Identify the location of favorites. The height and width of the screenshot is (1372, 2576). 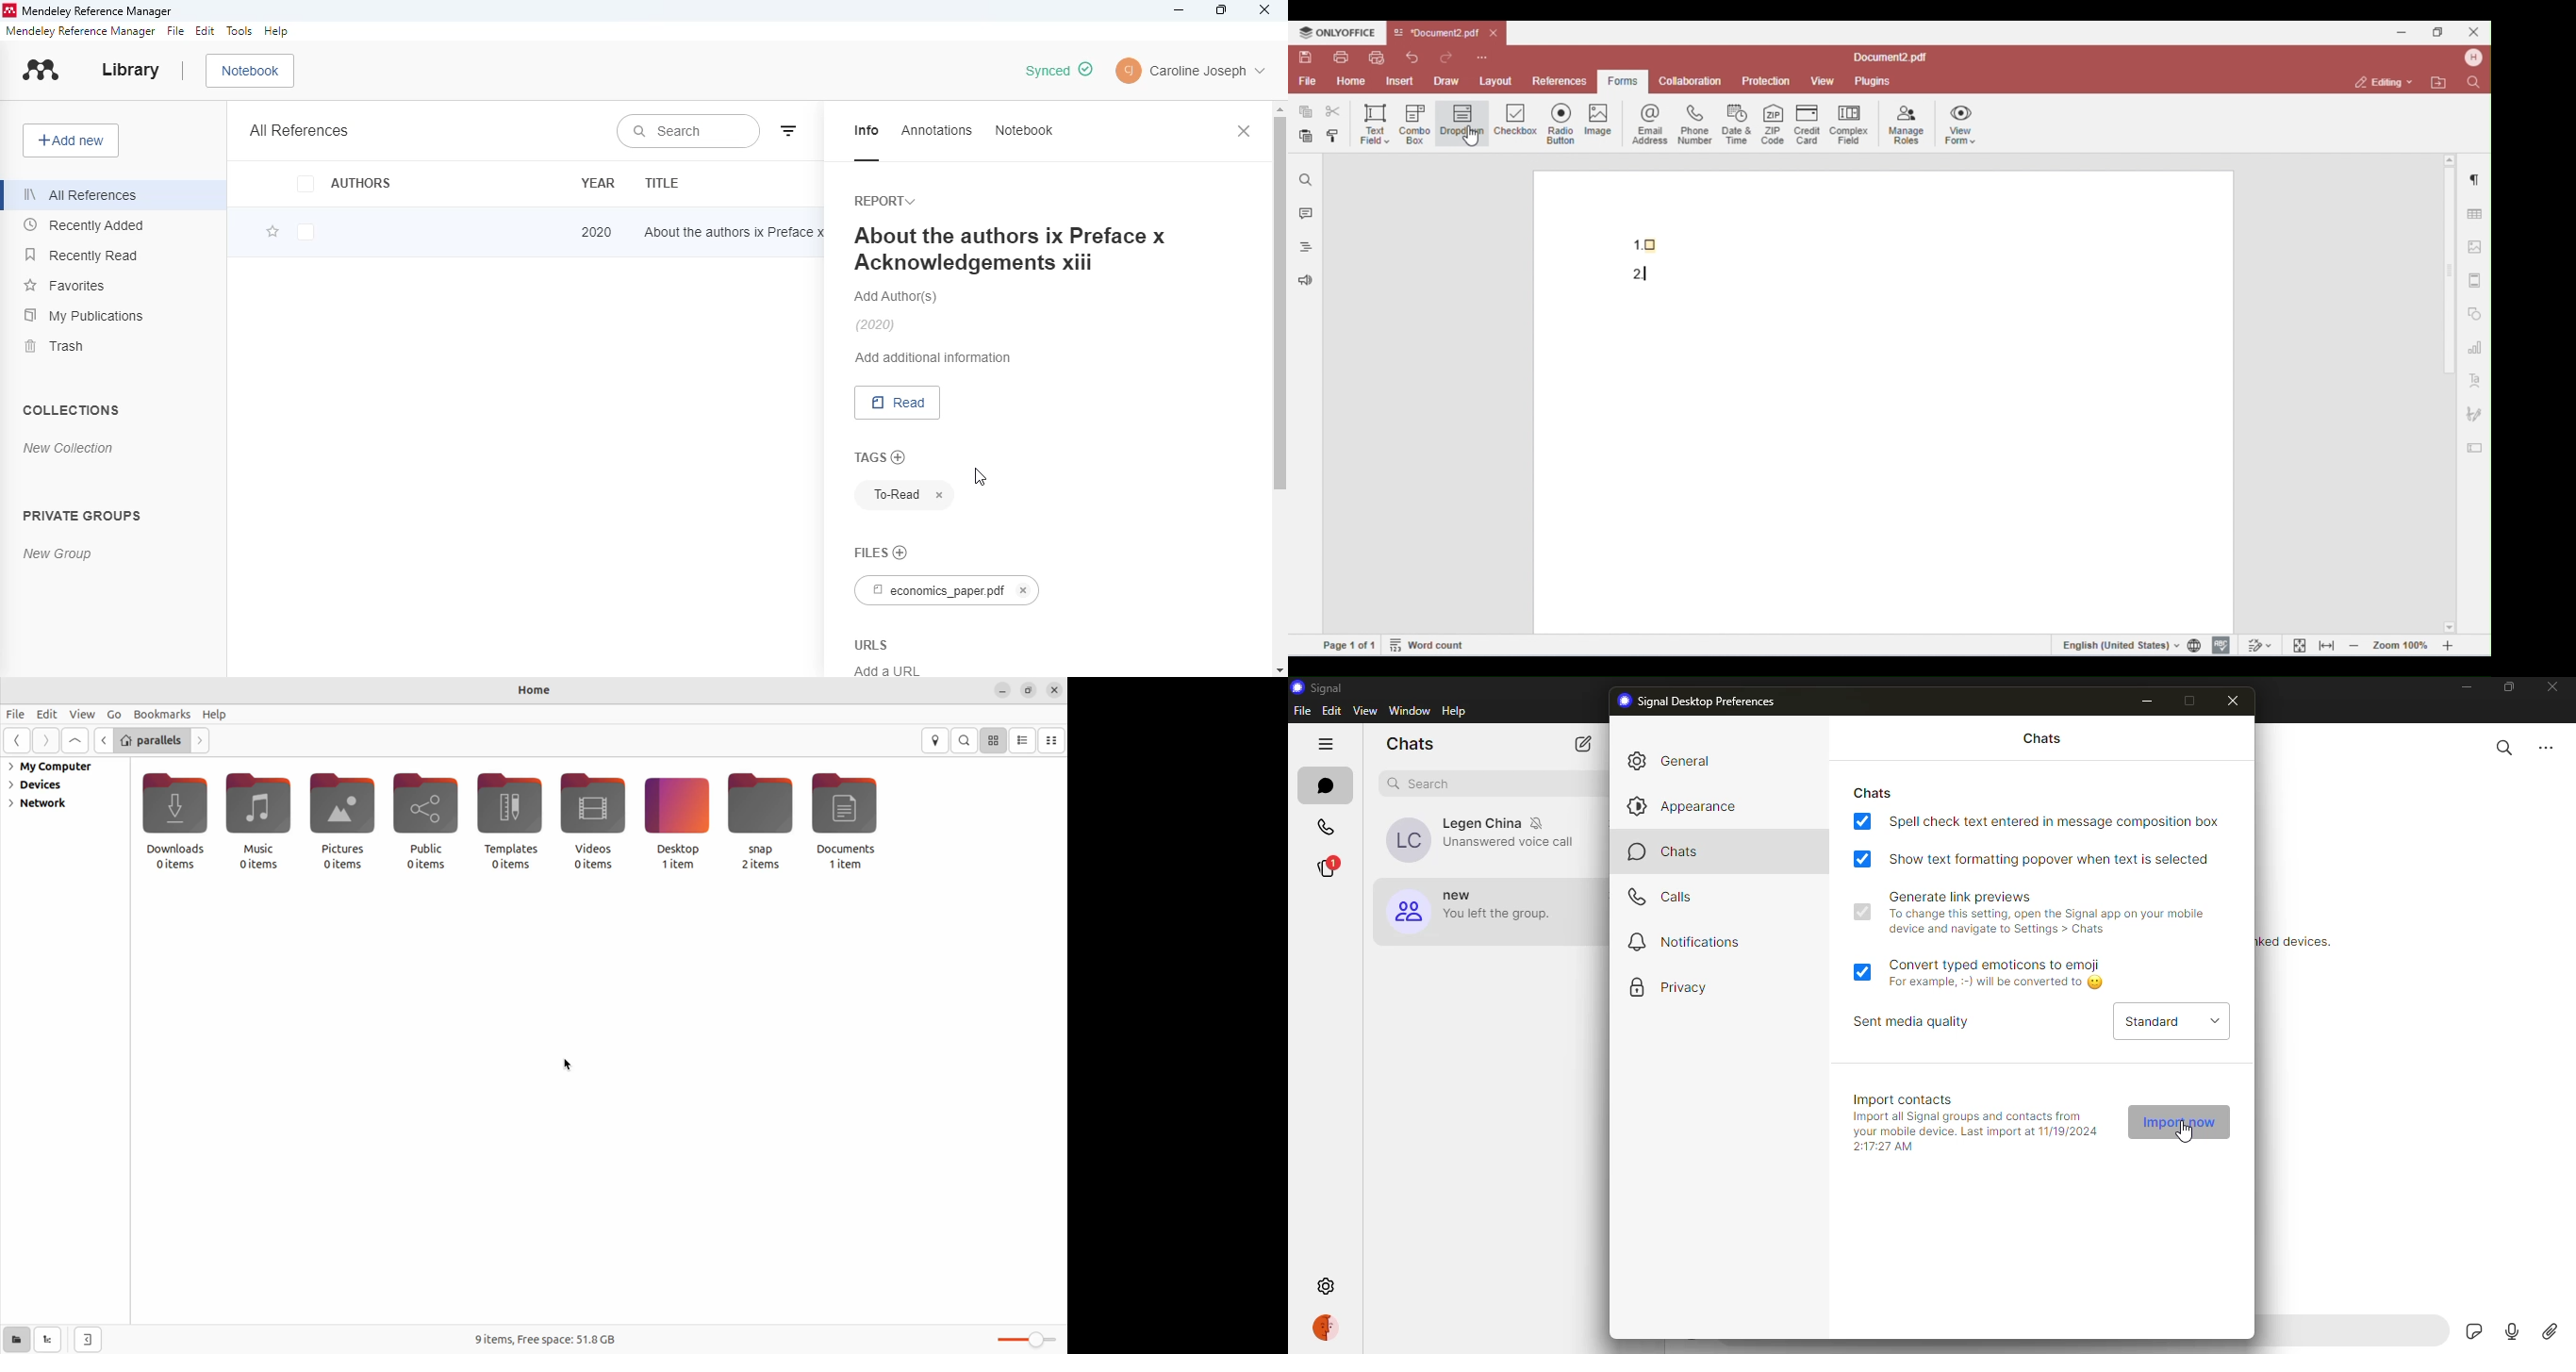
(64, 284).